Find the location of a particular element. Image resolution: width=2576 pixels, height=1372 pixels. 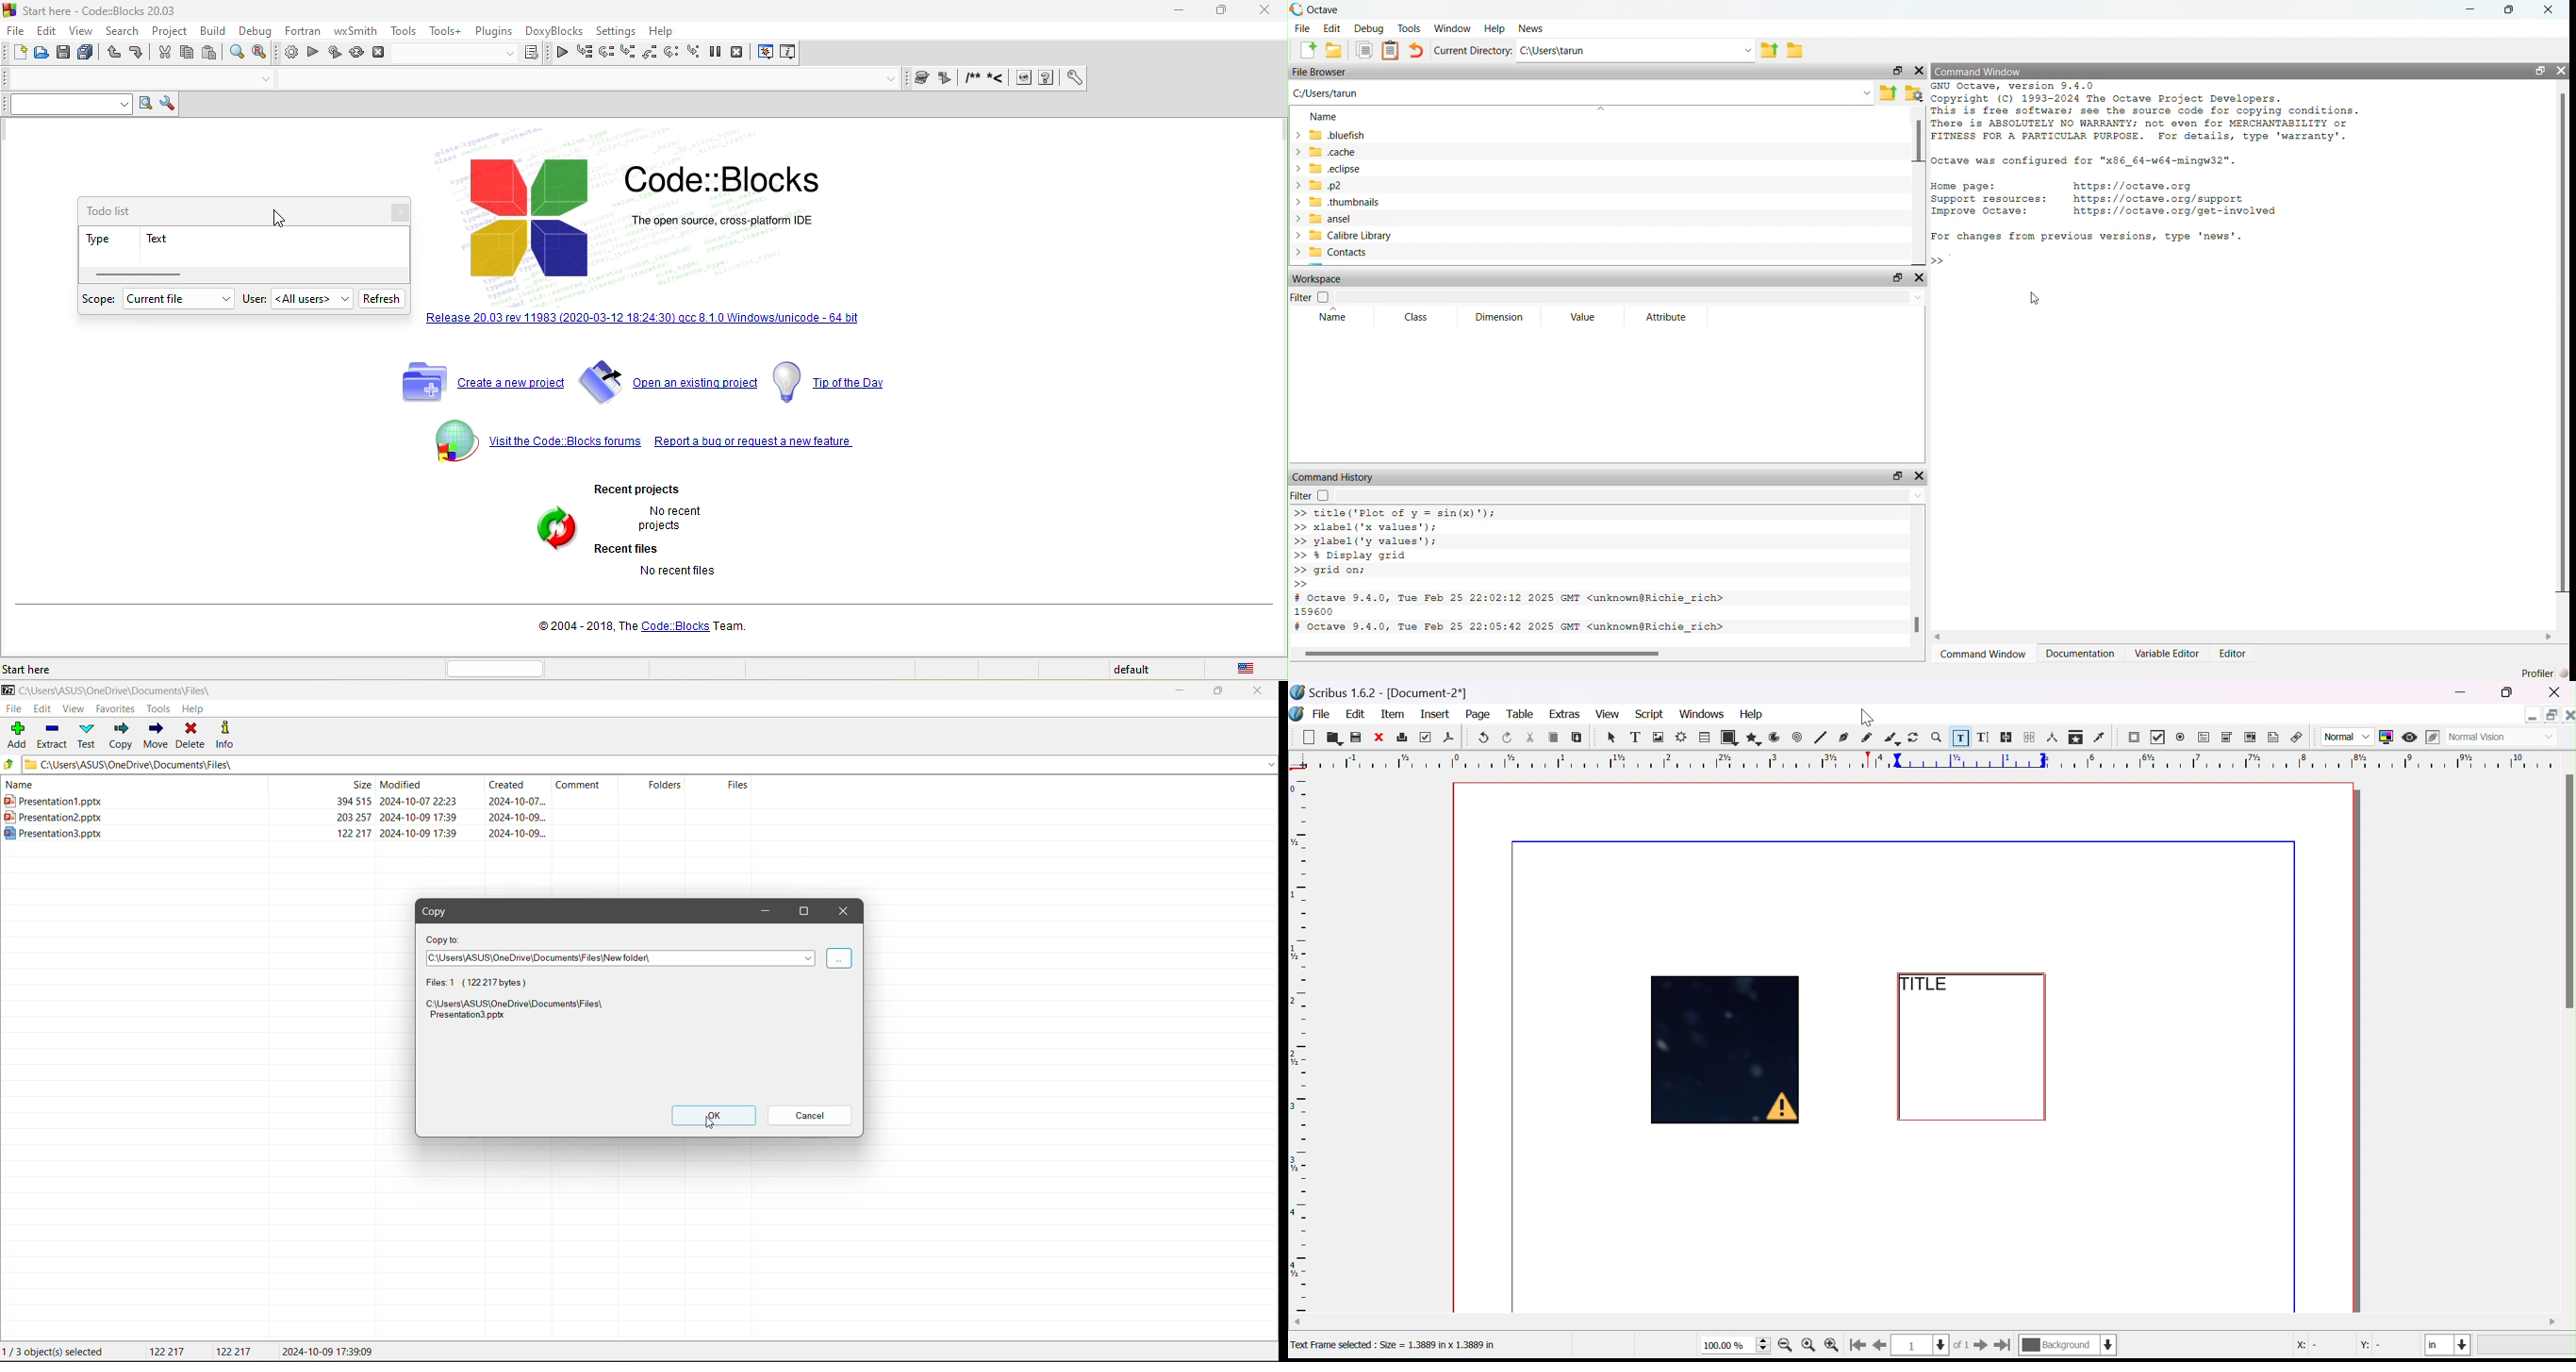

redo is located at coordinates (137, 55).